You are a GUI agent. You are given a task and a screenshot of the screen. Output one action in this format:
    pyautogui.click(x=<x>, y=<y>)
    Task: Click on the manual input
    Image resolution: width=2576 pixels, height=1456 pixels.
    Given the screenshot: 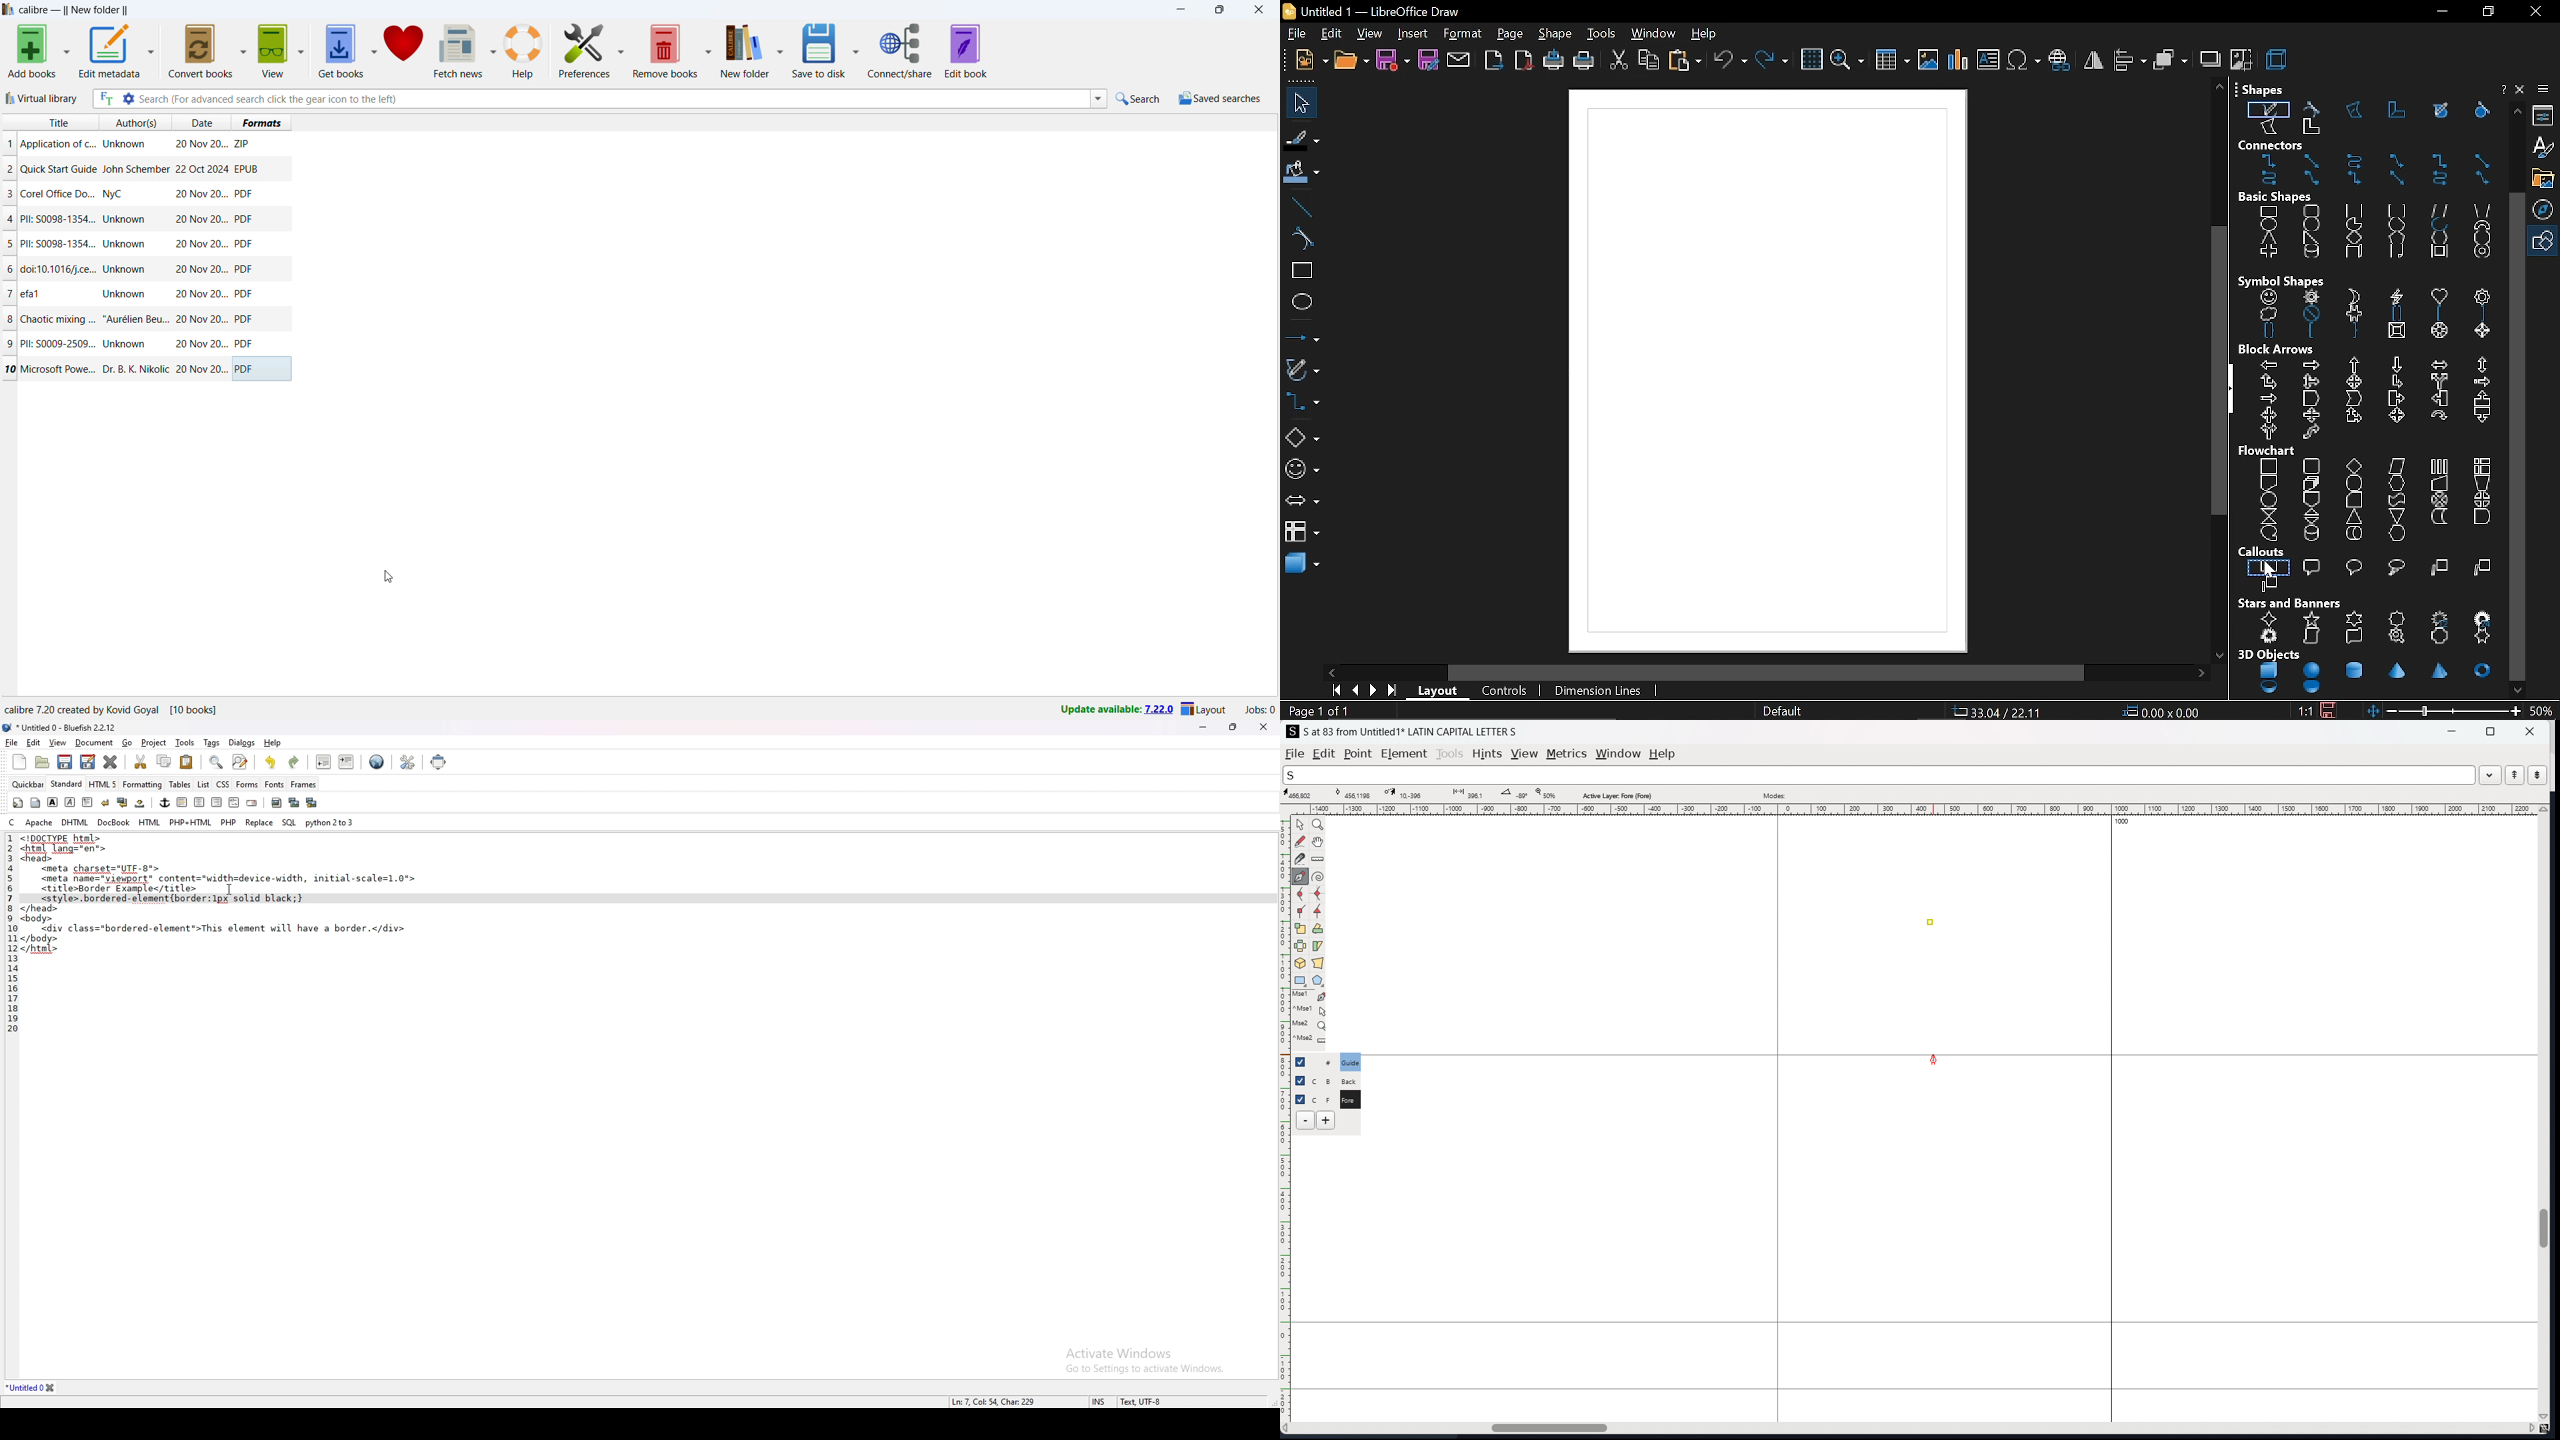 What is the action you would take?
    pyautogui.click(x=2439, y=486)
    